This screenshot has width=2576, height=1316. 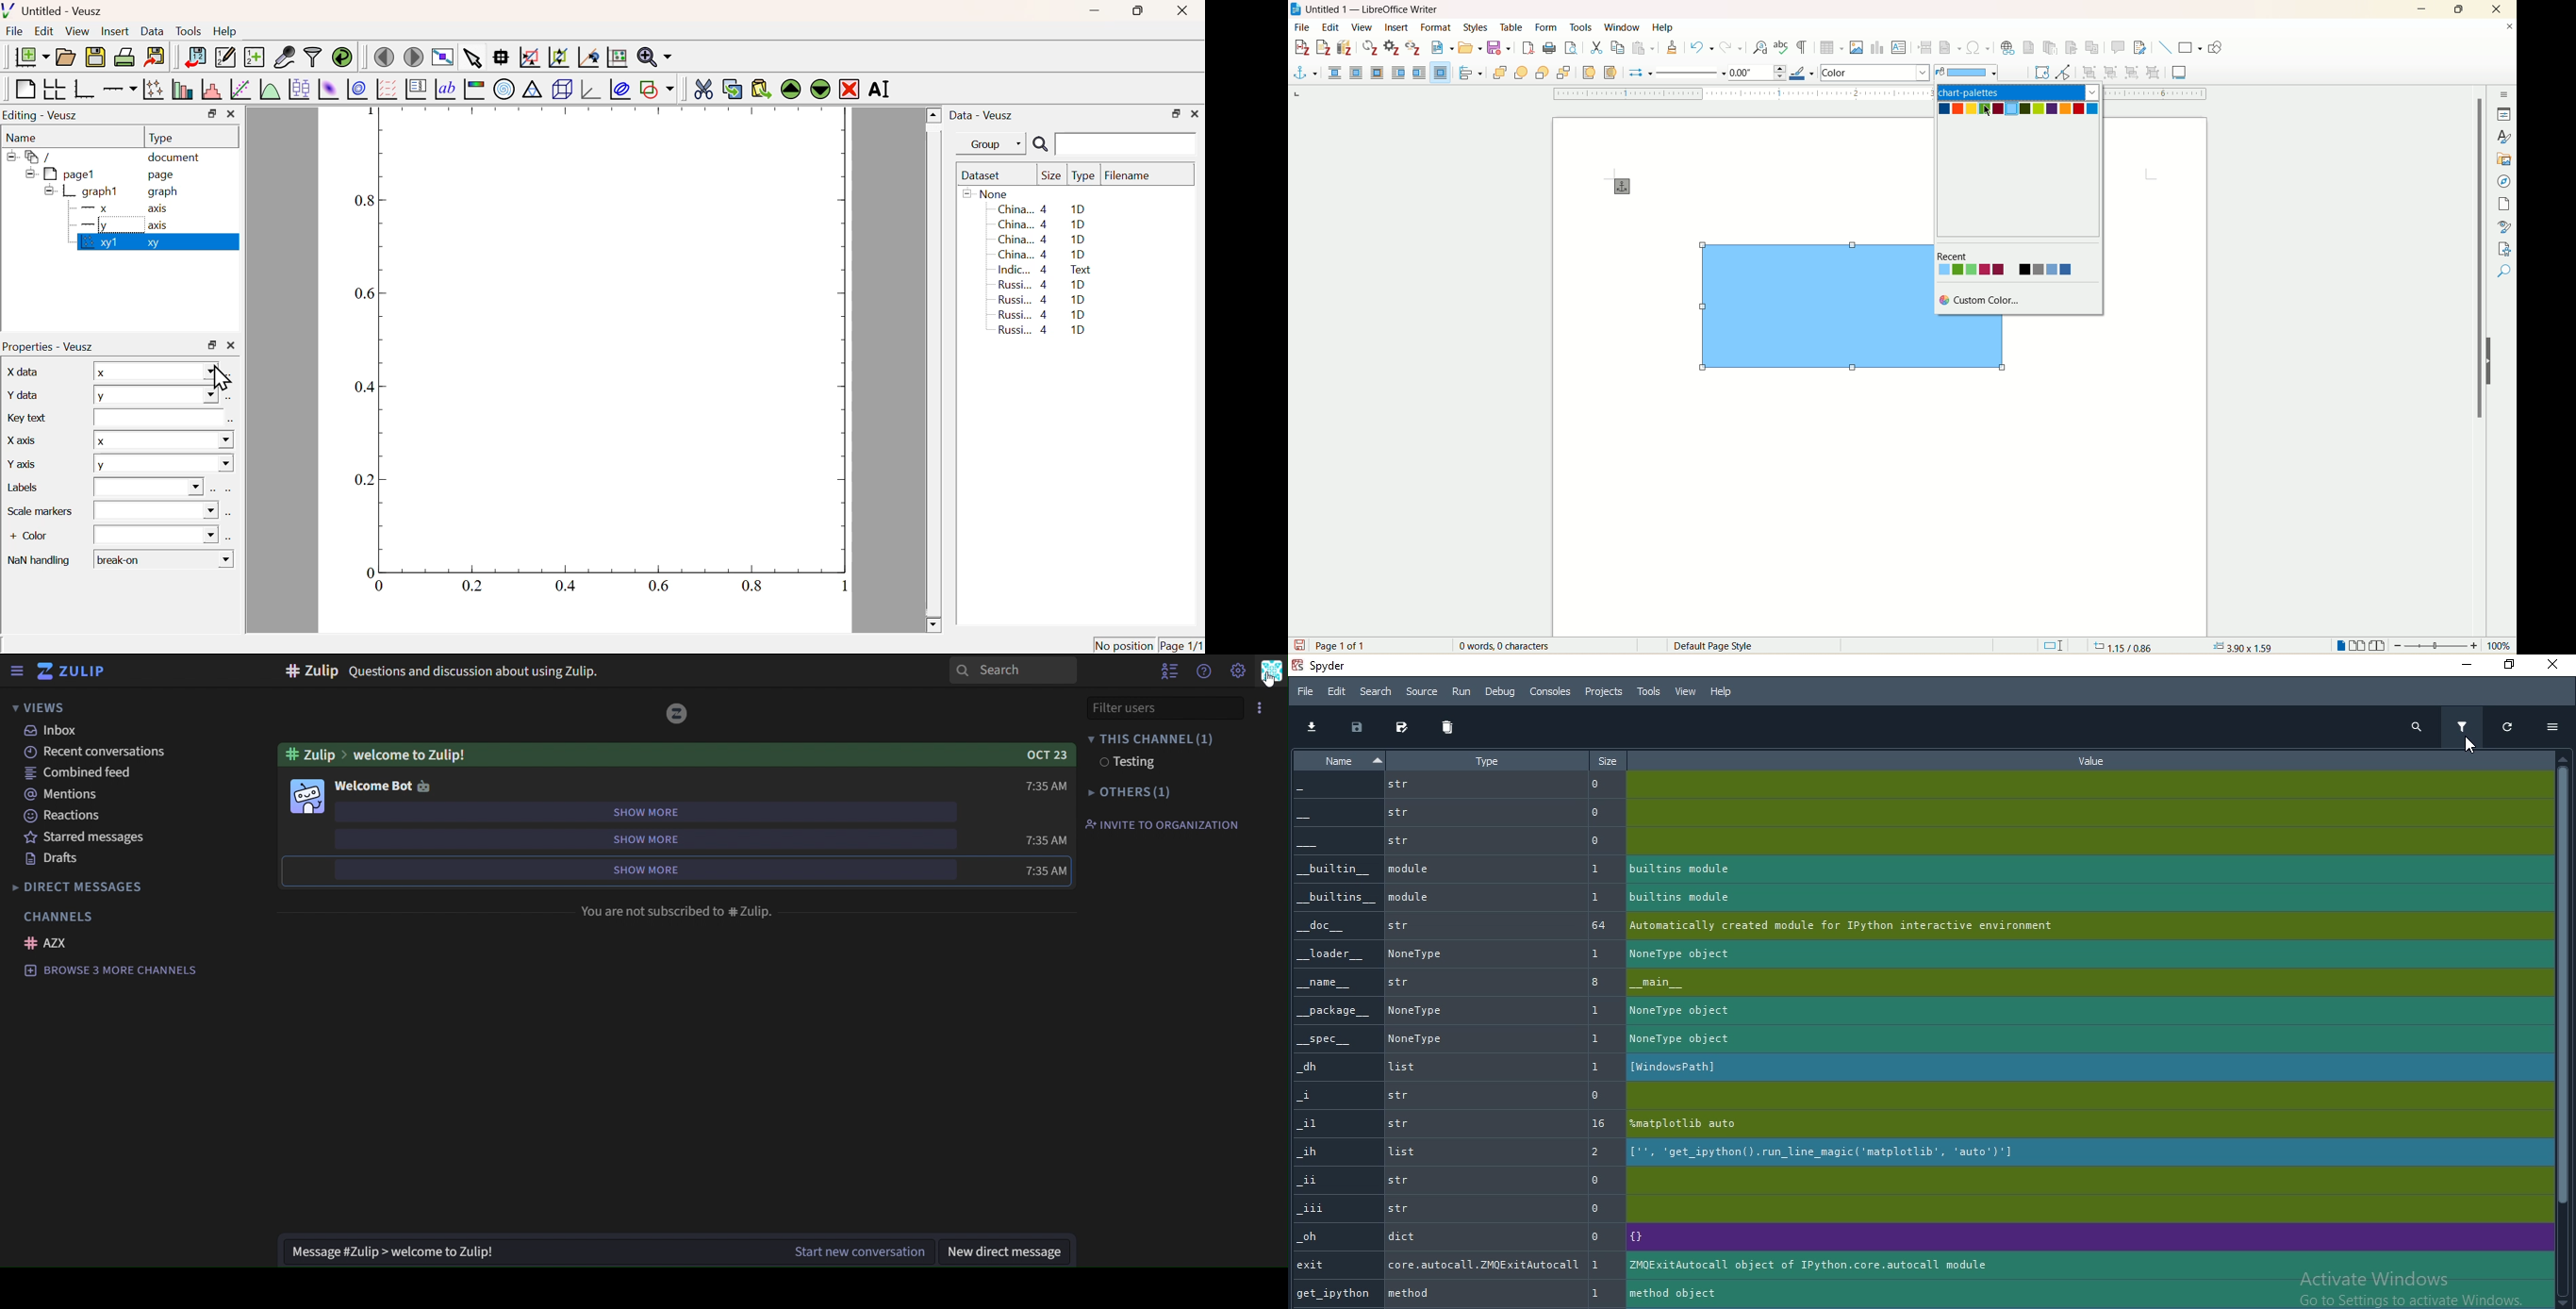 I want to click on Help, so click(x=225, y=31).